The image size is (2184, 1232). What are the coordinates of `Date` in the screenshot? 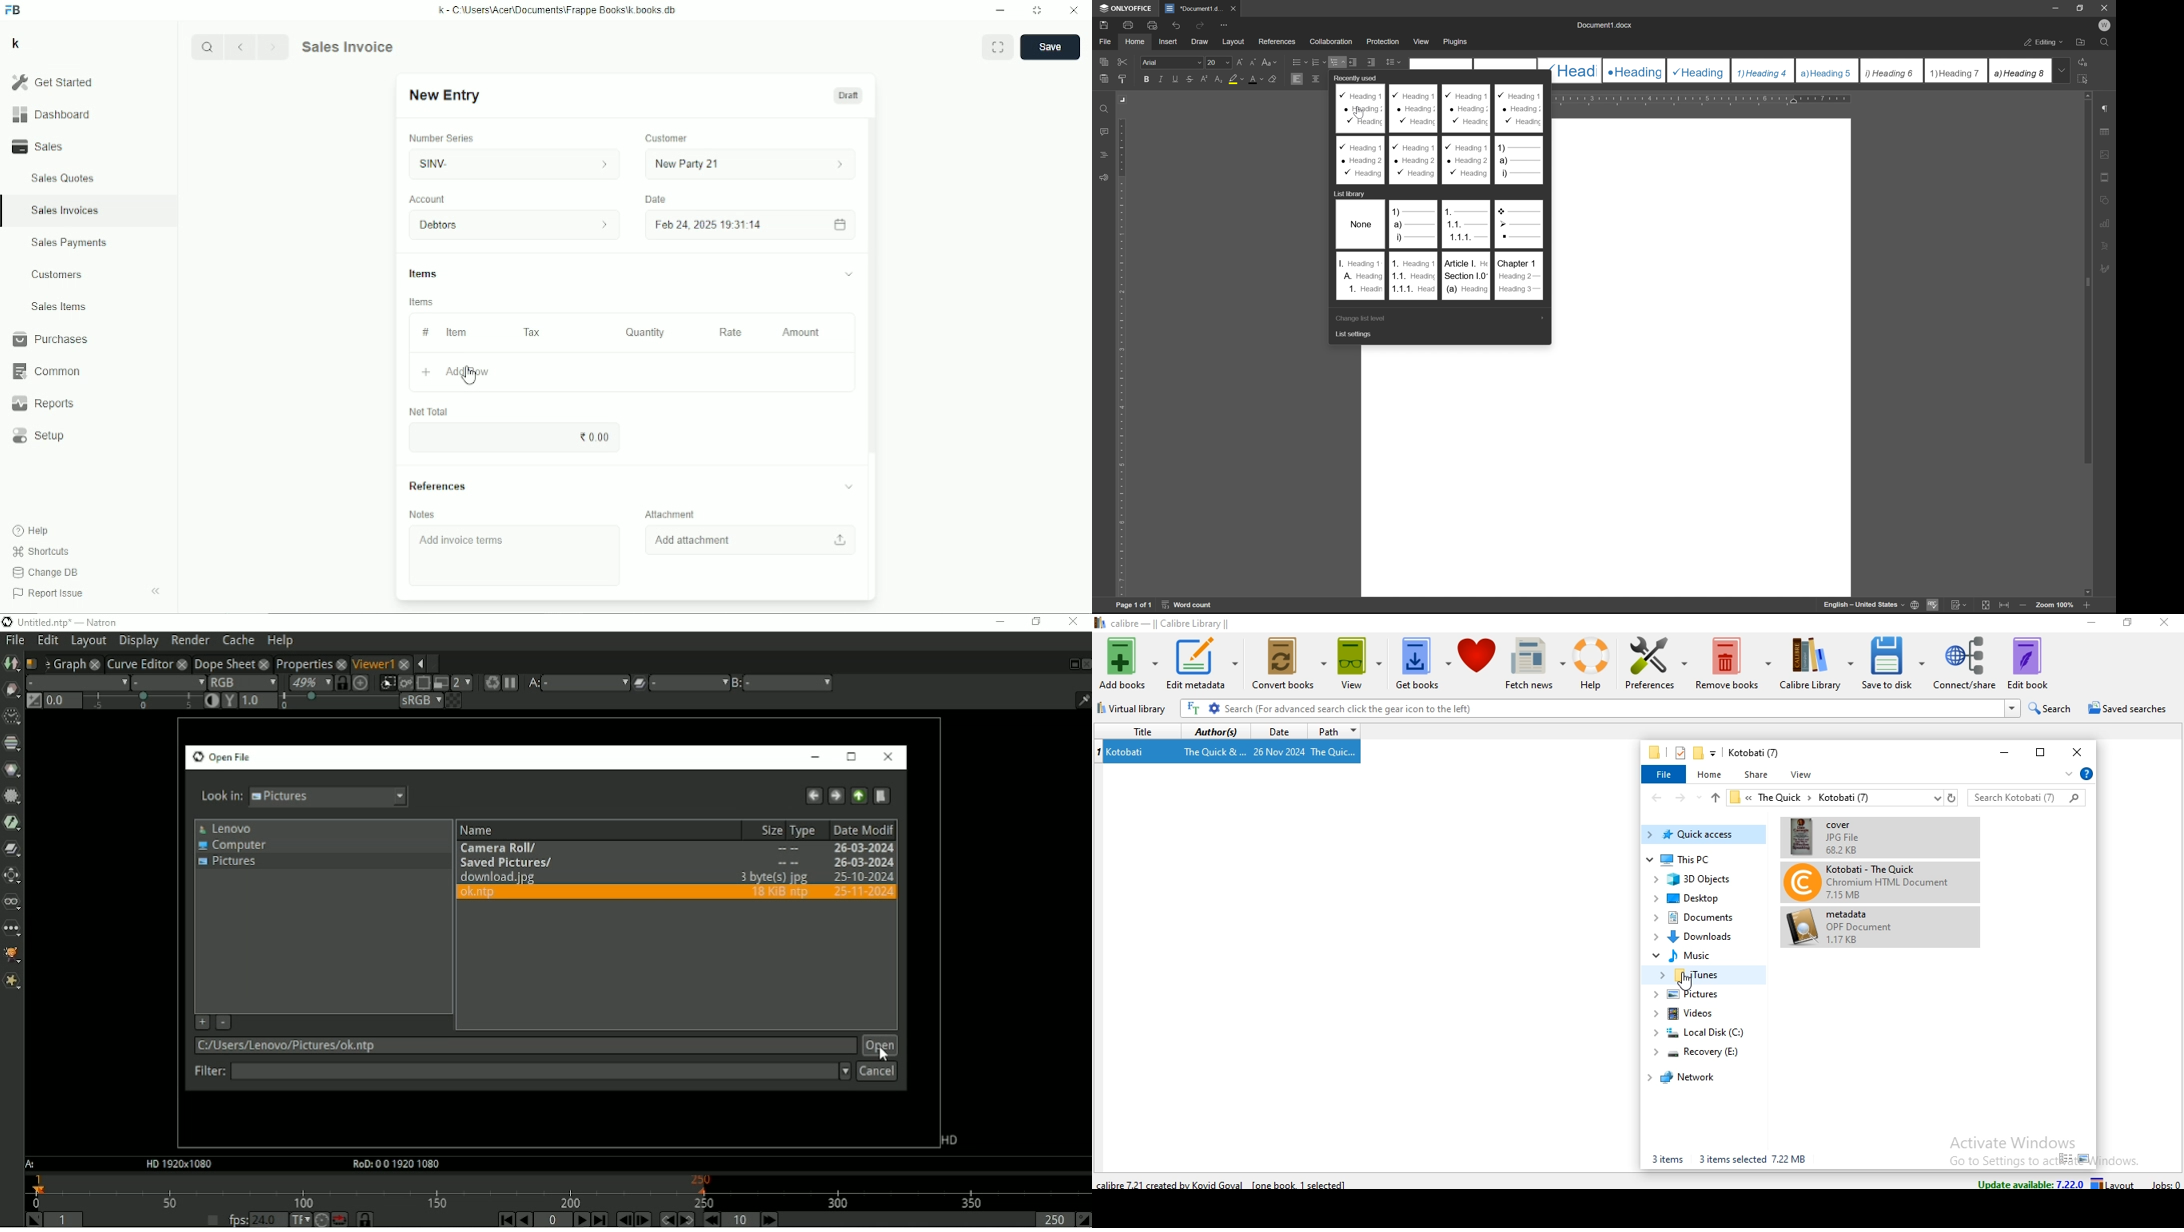 It's located at (655, 199).